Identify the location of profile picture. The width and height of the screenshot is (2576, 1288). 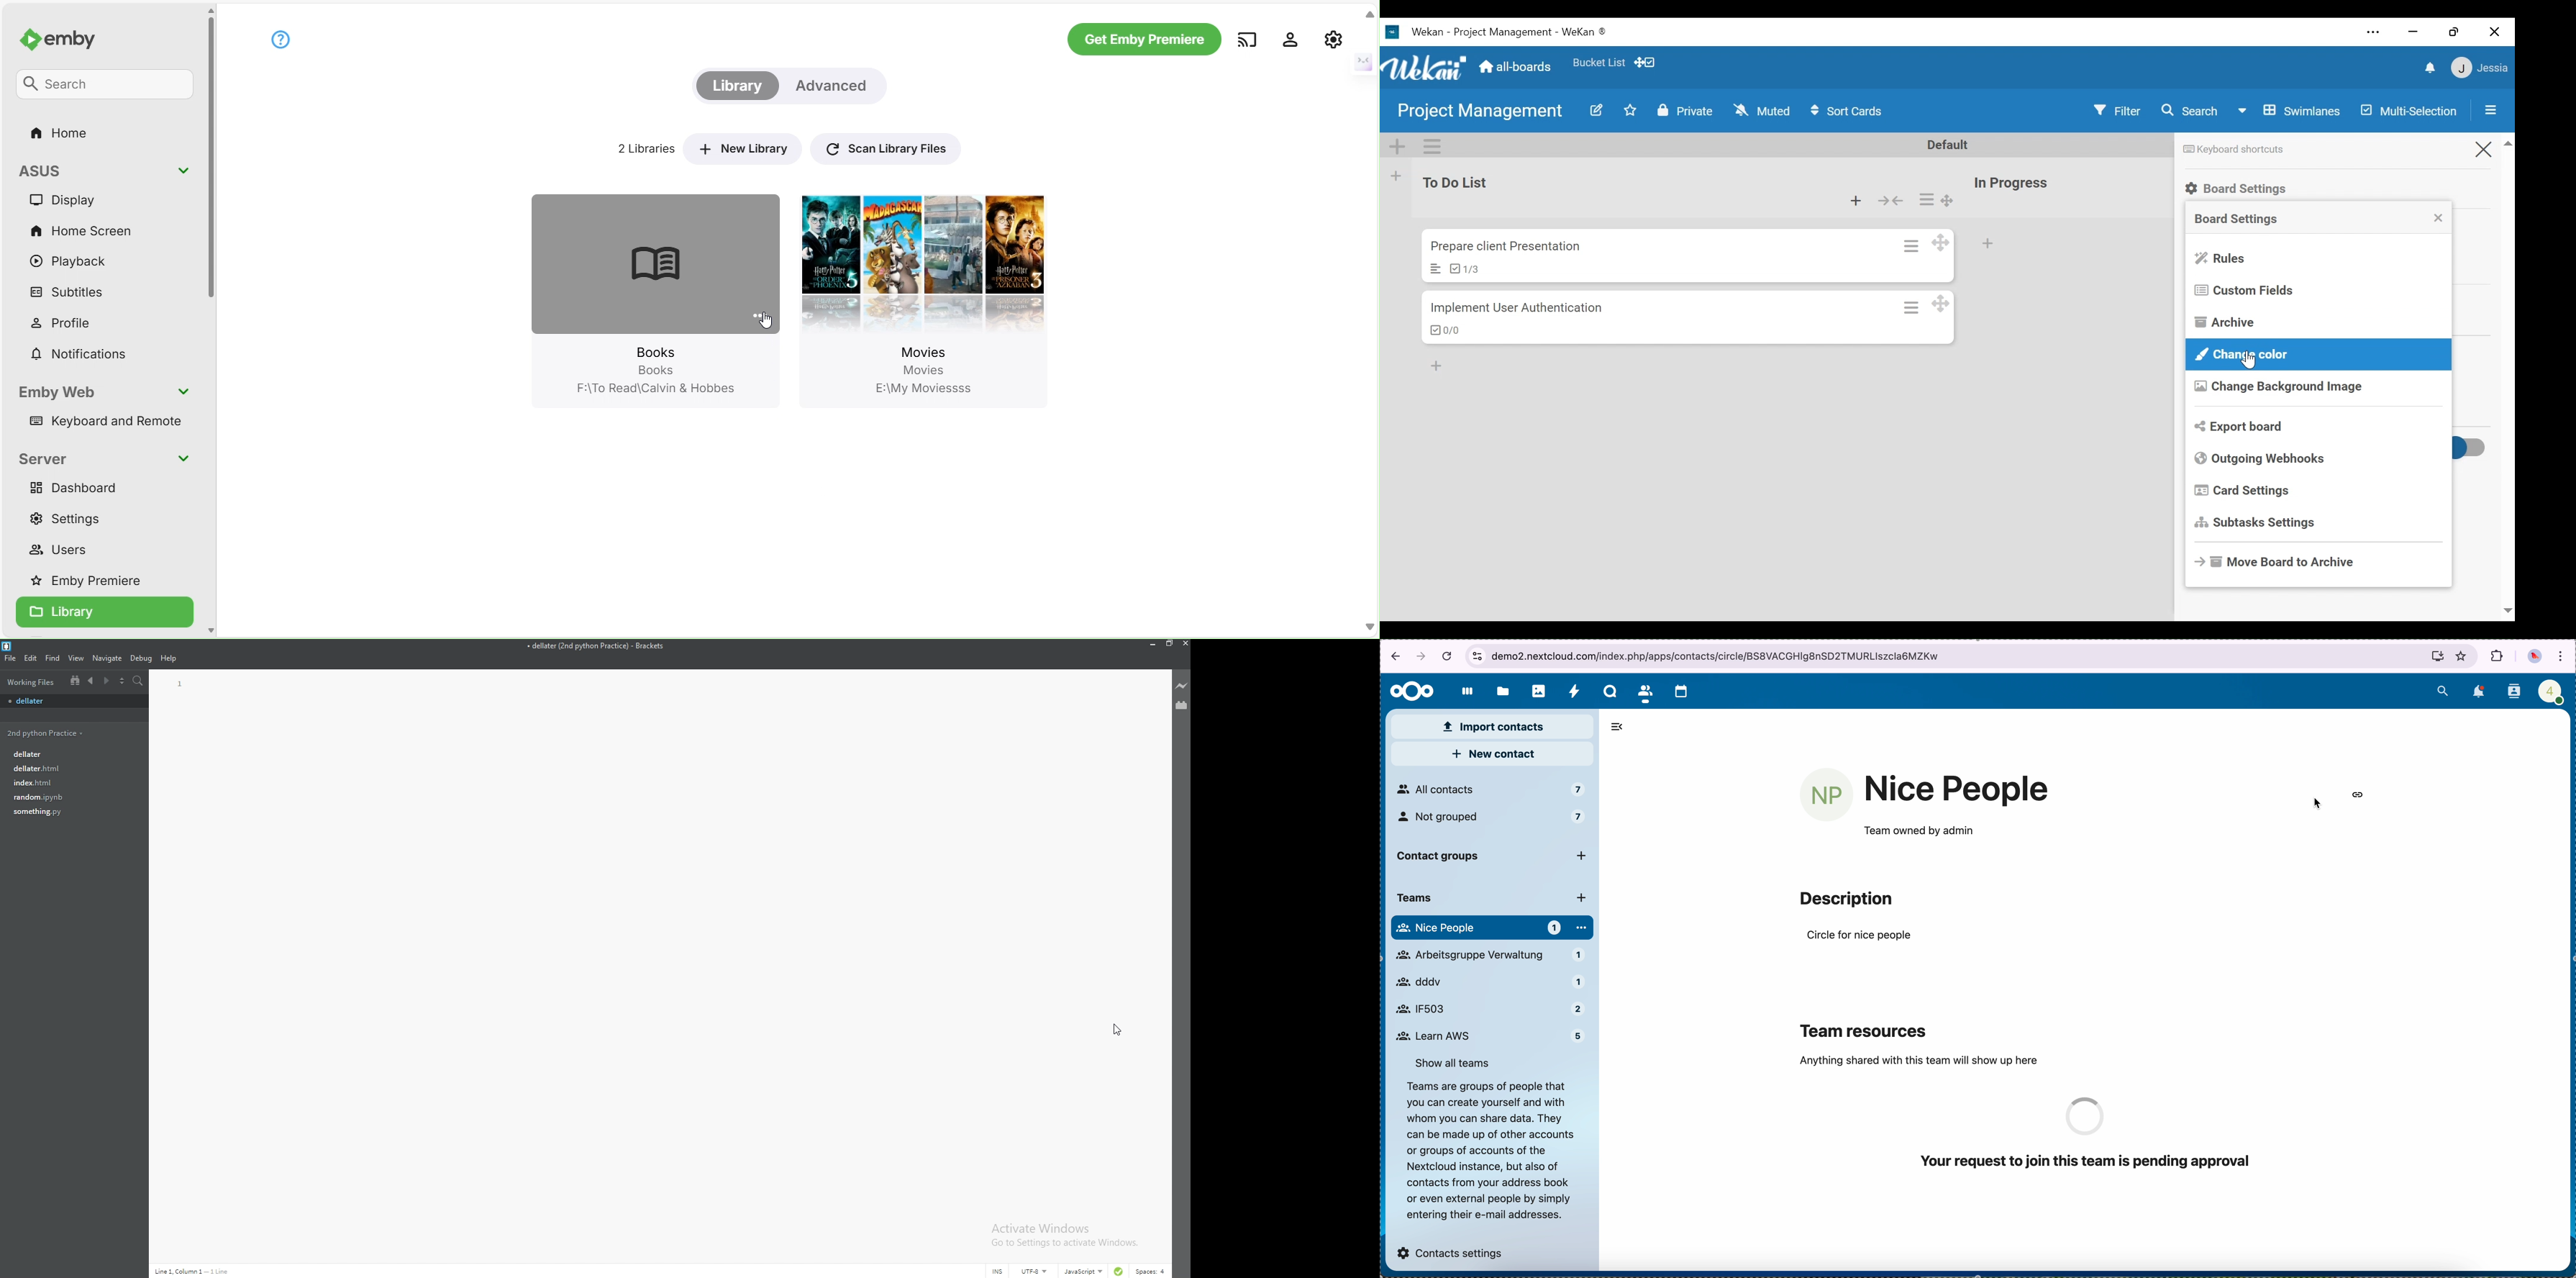
(1827, 795).